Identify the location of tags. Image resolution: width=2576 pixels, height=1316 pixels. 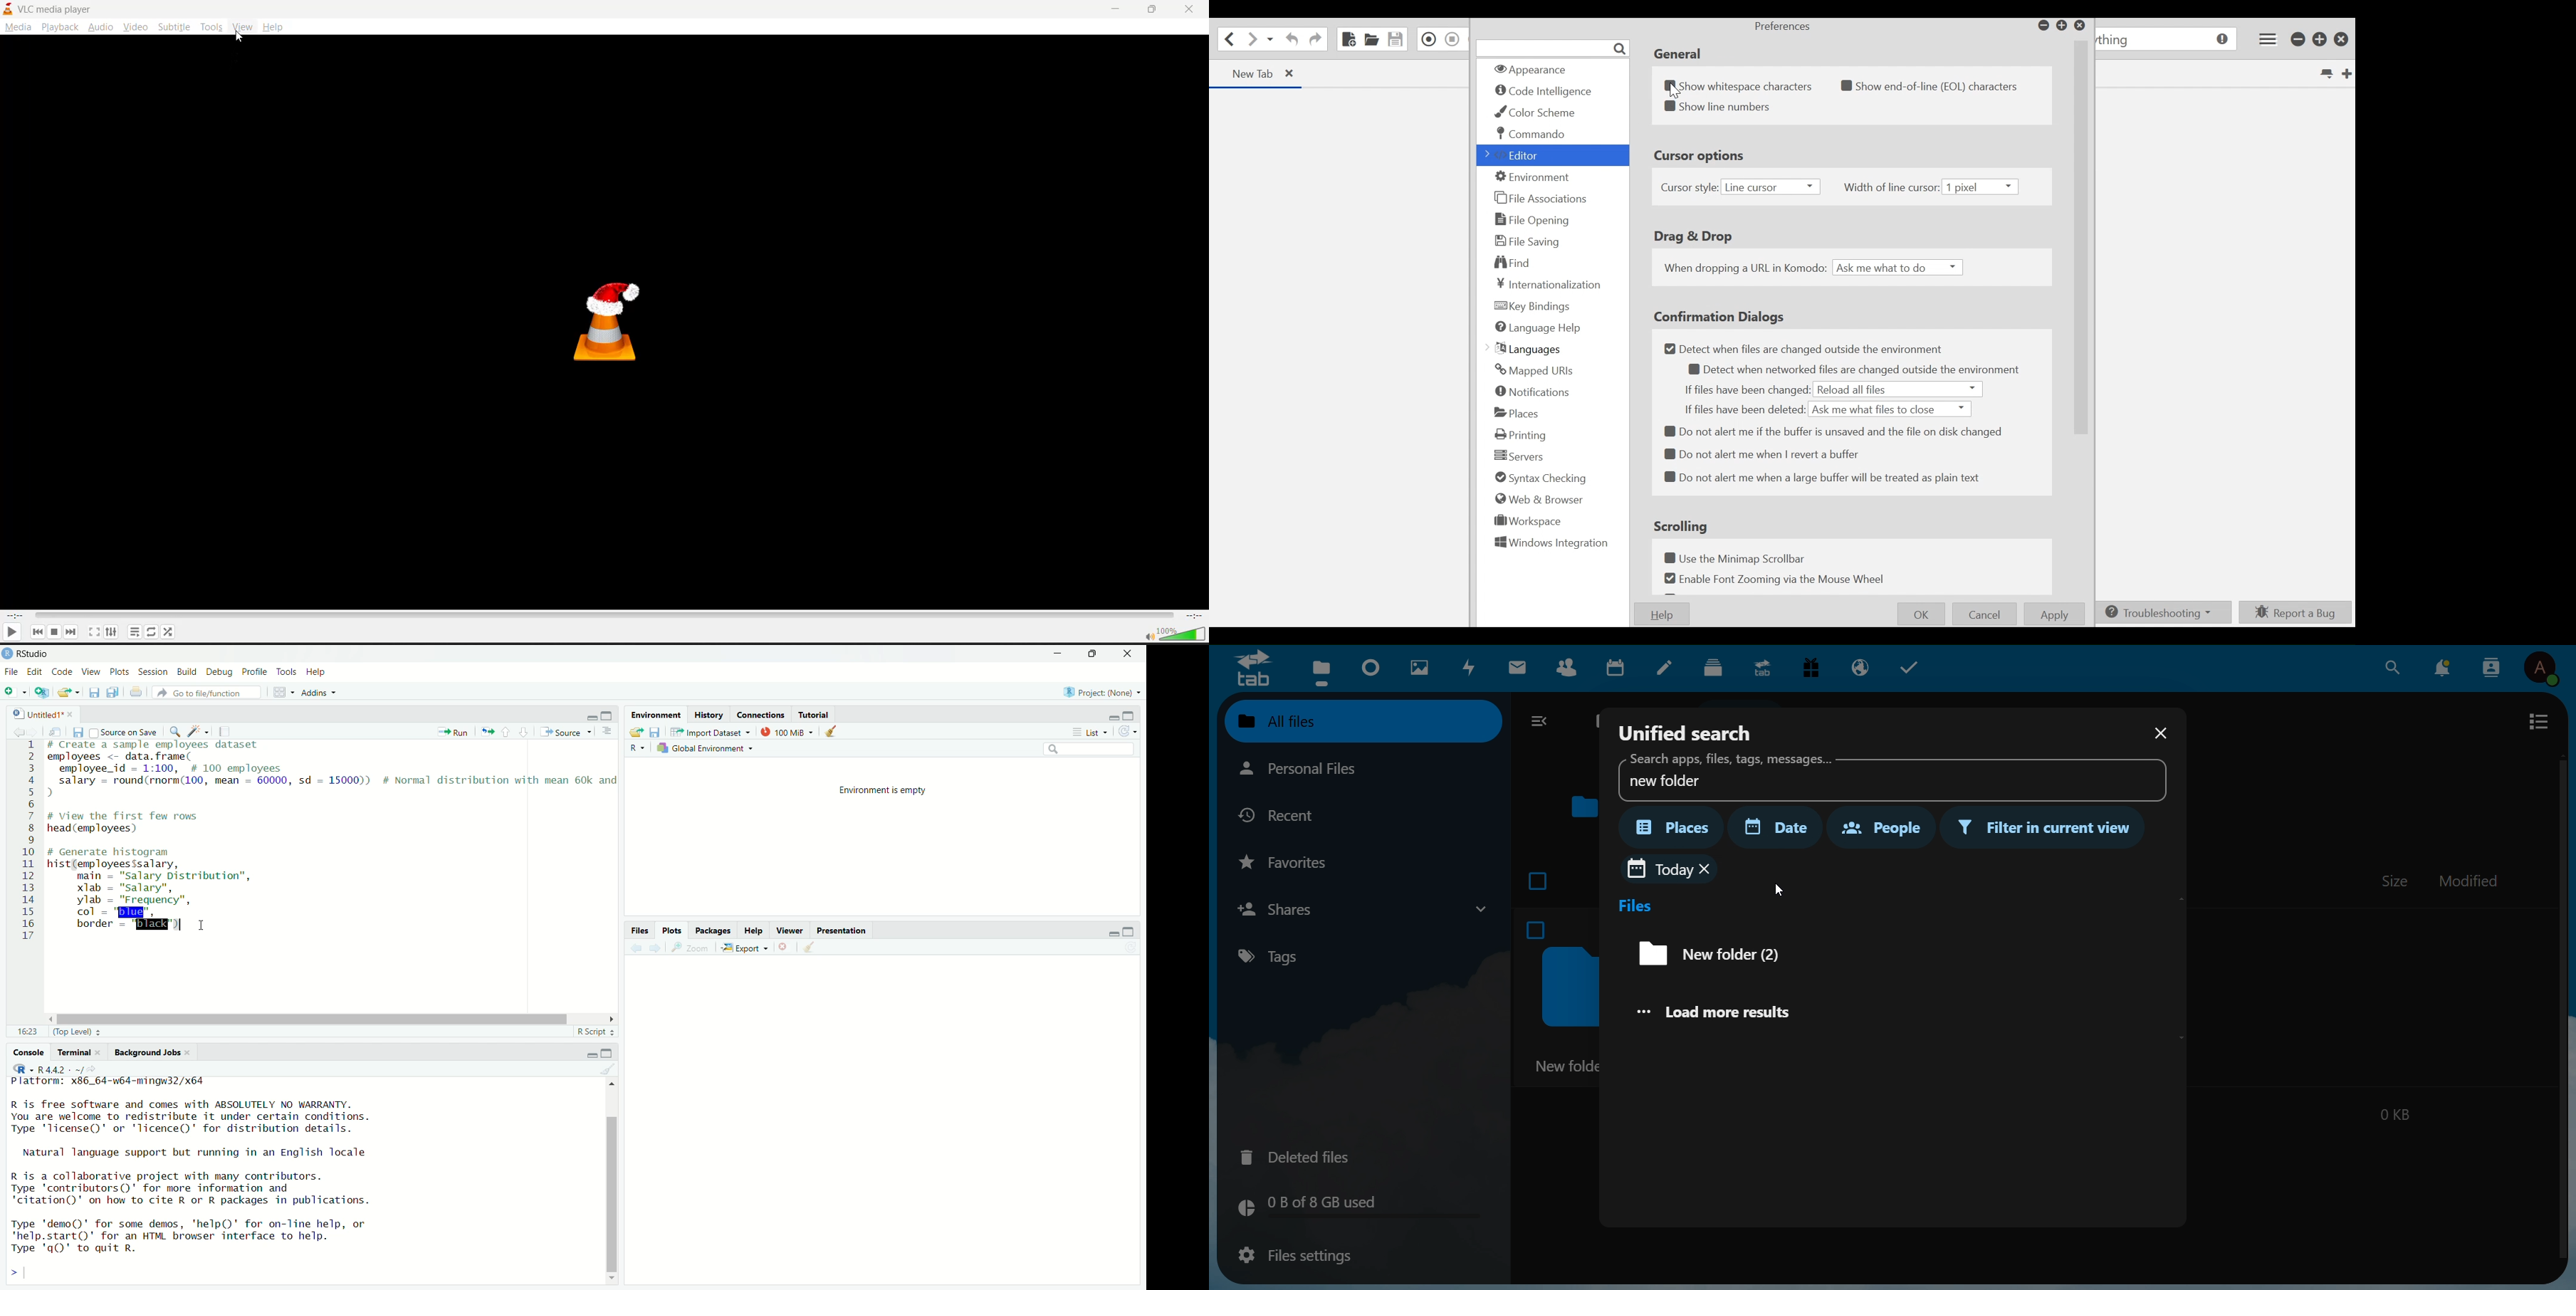
(1280, 956).